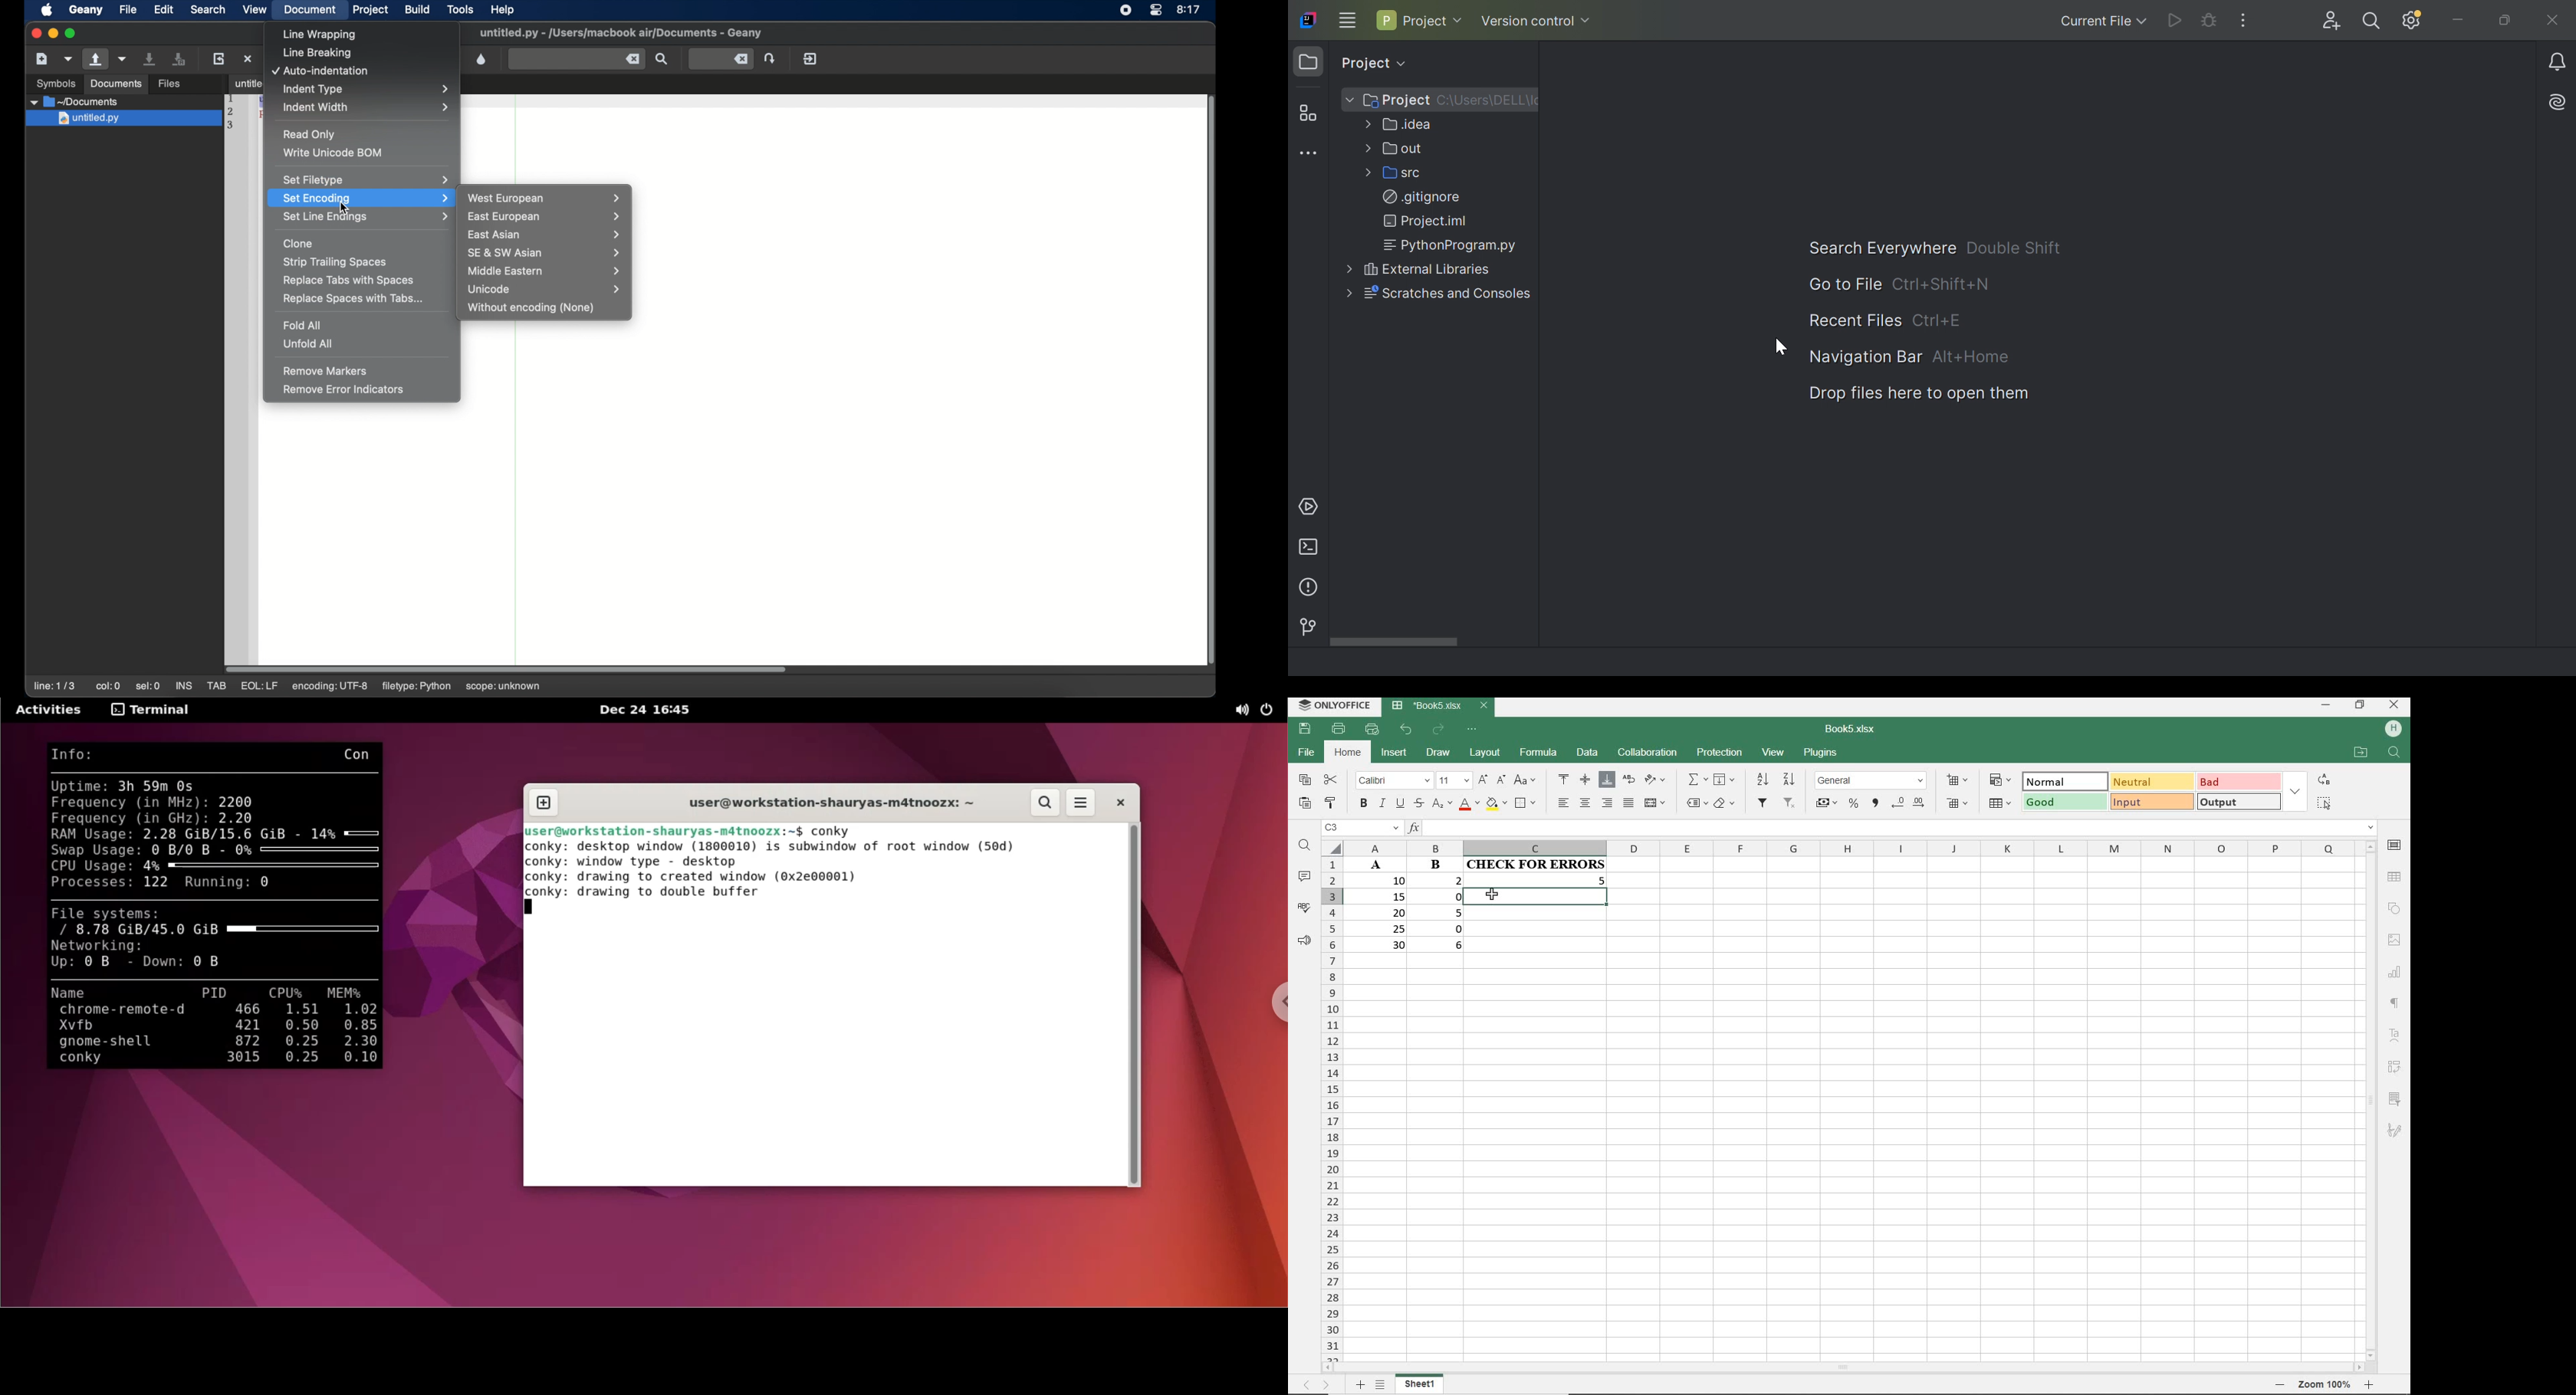 The height and width of the screenshot is (1400, 2576). Describe the element at coordinates (1656, 803) in the screenshot. I see `MERGE & CENTER` at that location.